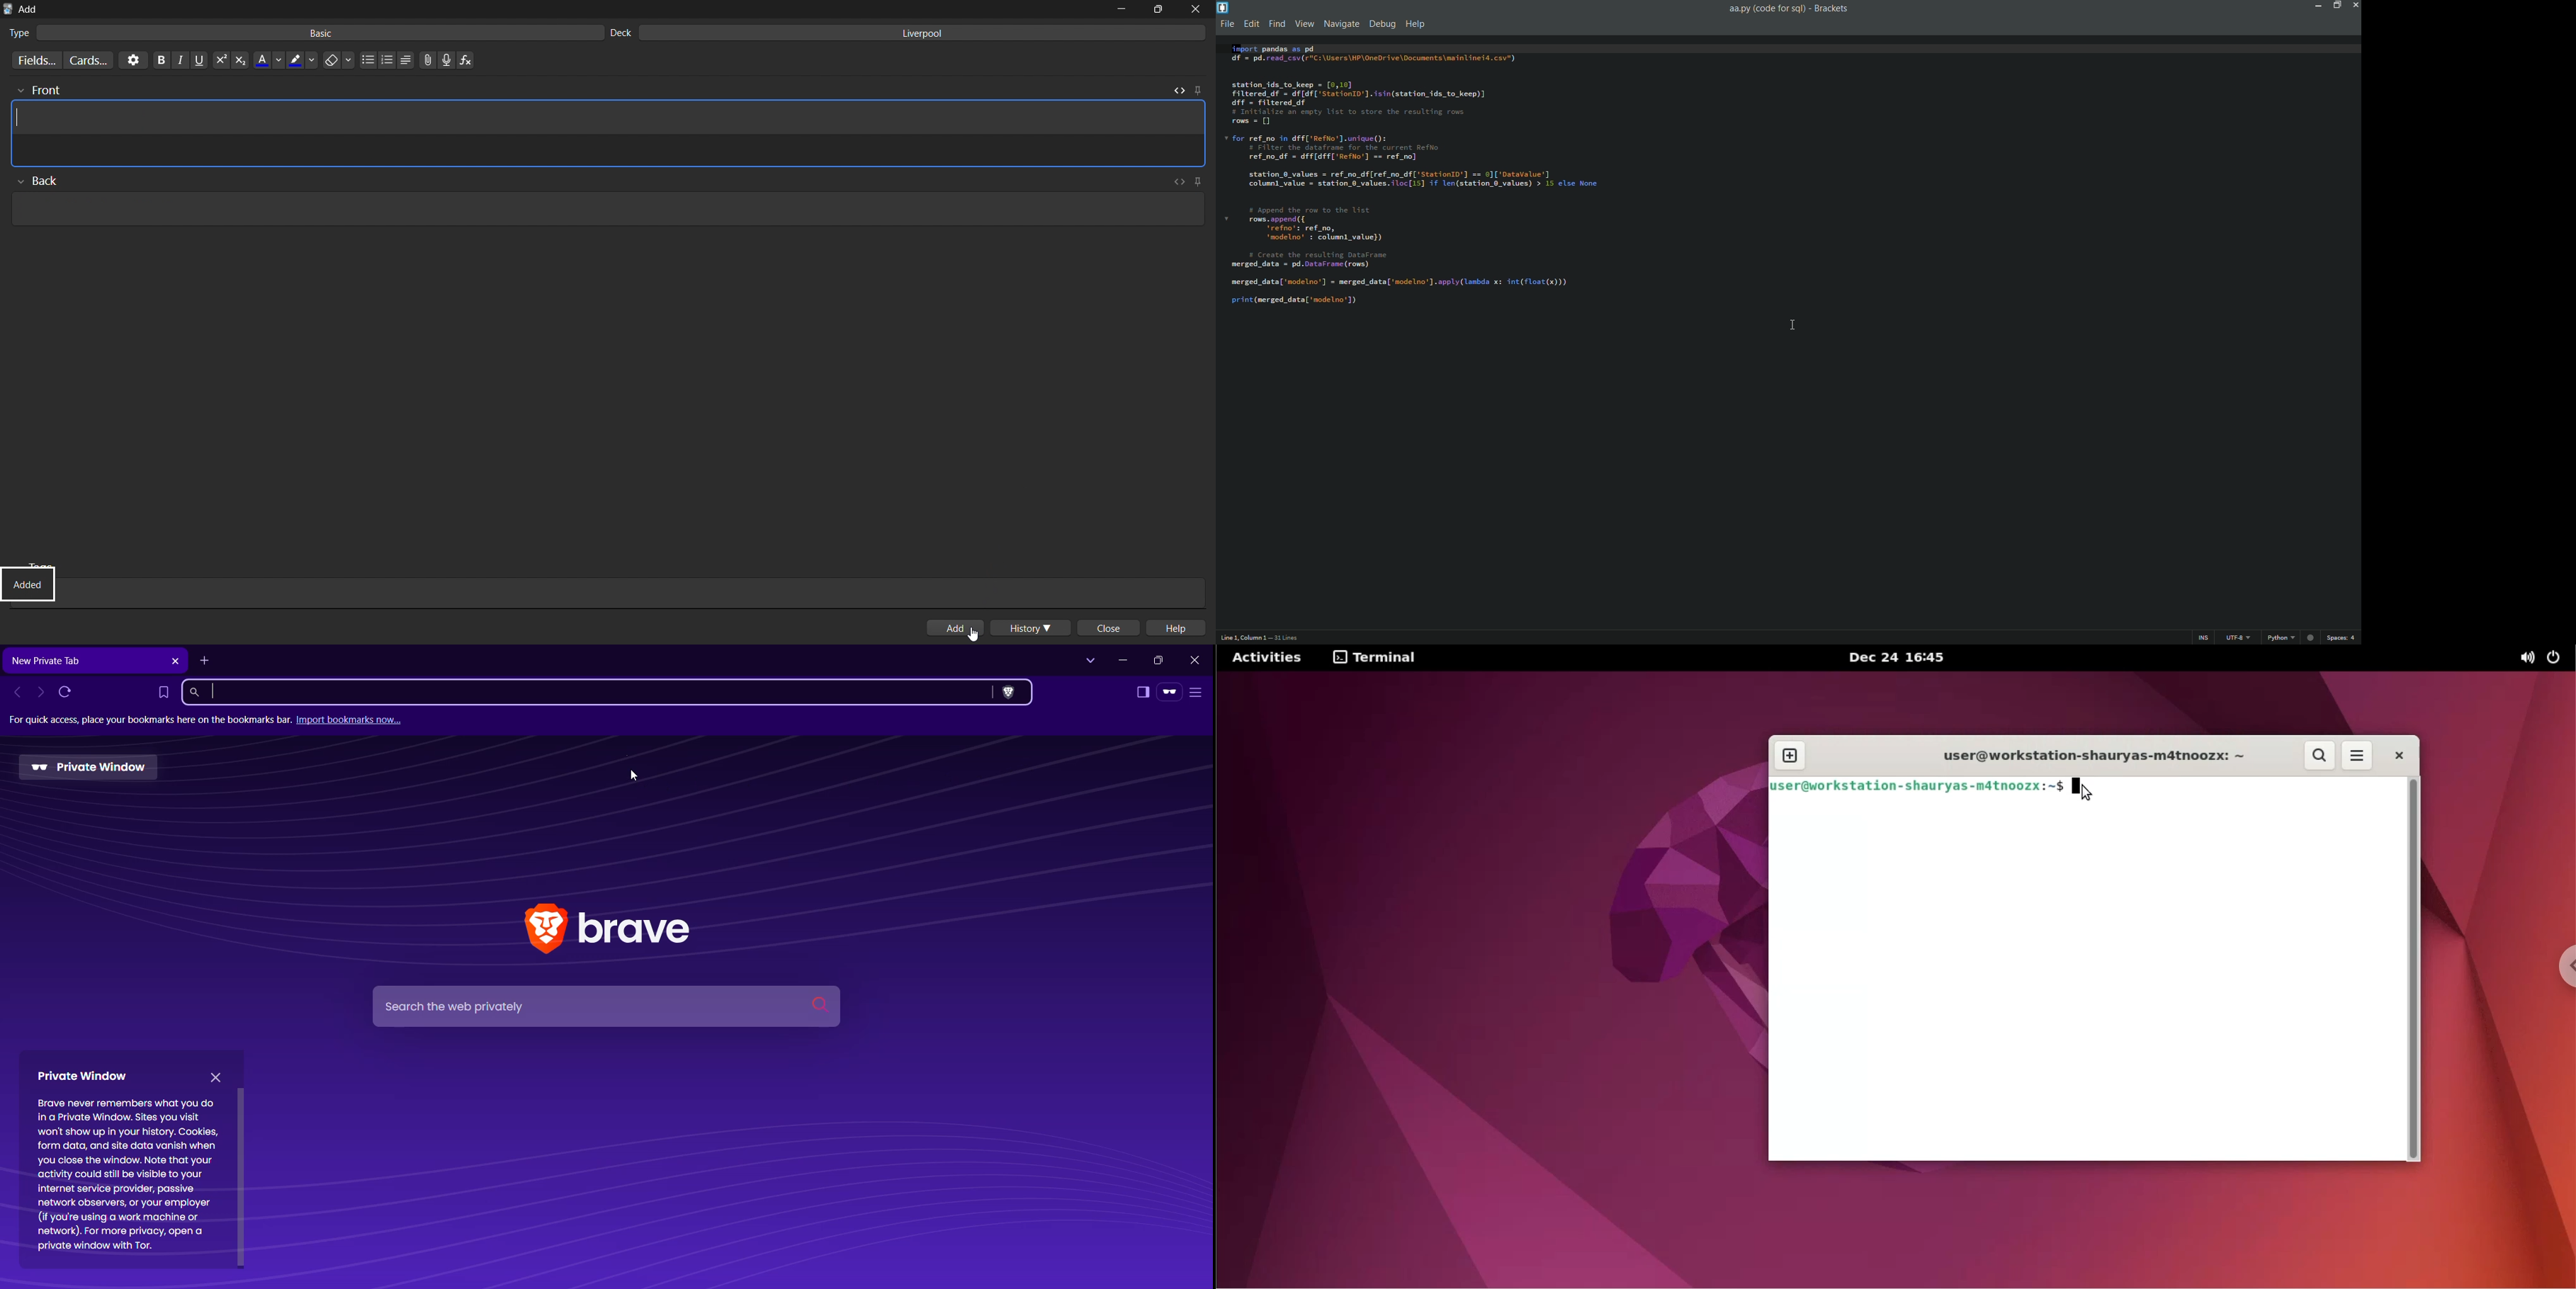 The height and width of the screenshot is (1316, 2576). Describe the element at coordinates (1794, 327) in the screenshot. I see `Insertion cursor` at that location.